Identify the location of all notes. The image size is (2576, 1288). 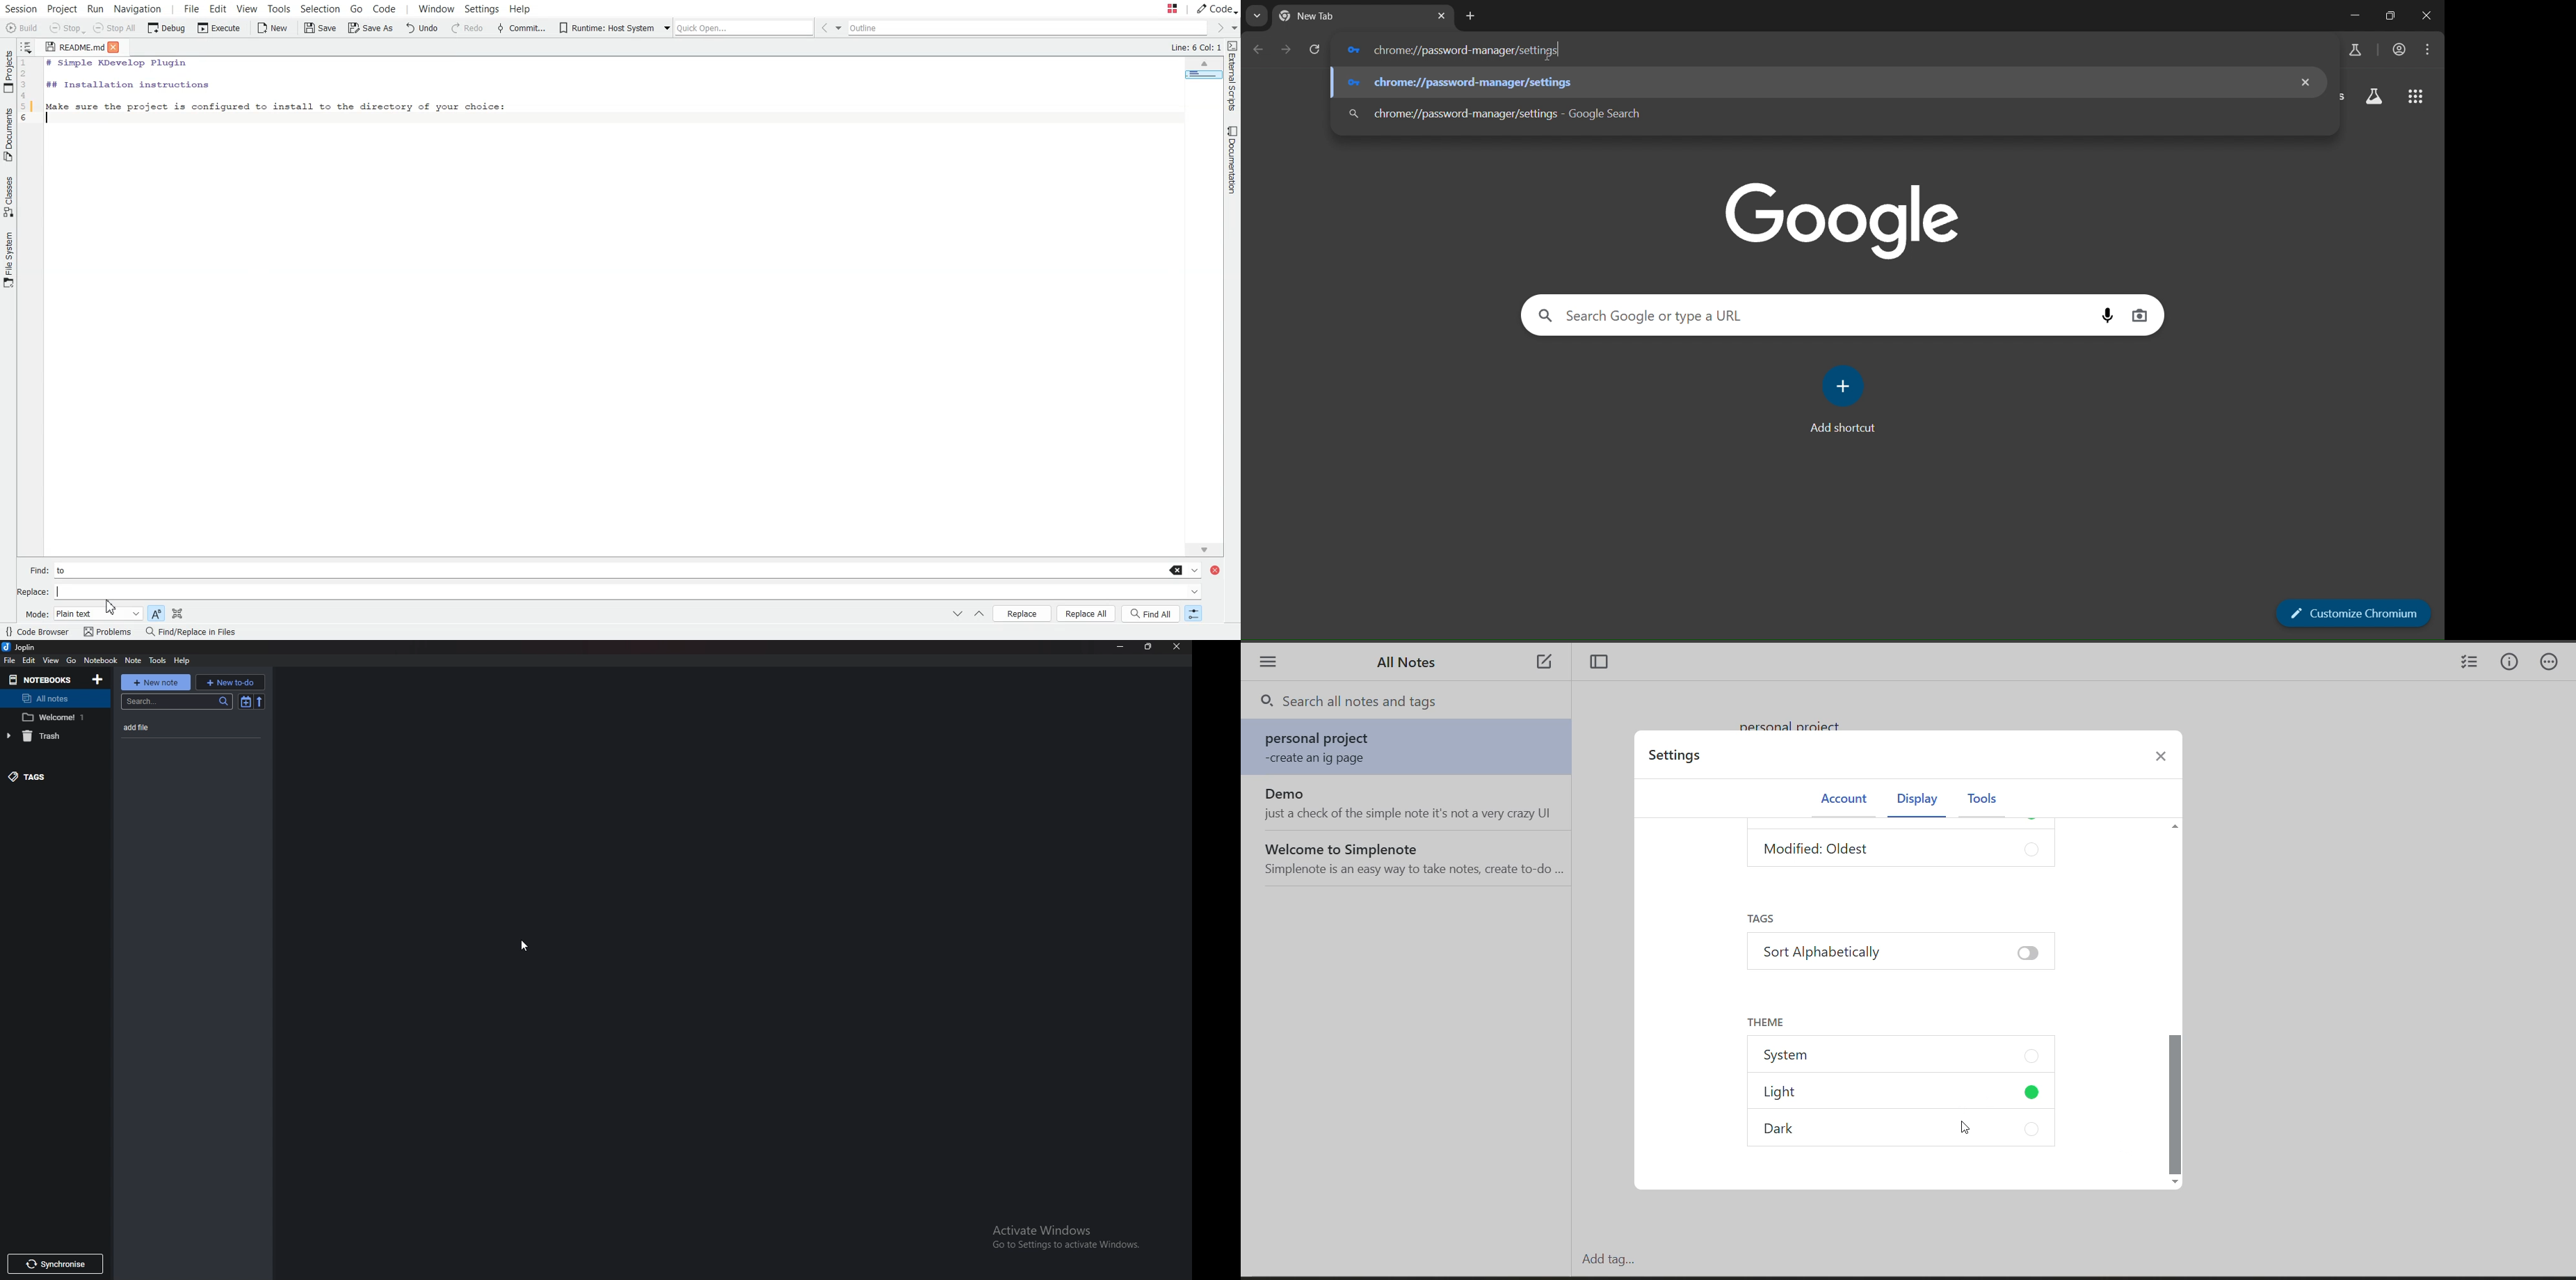
(1412, 666).